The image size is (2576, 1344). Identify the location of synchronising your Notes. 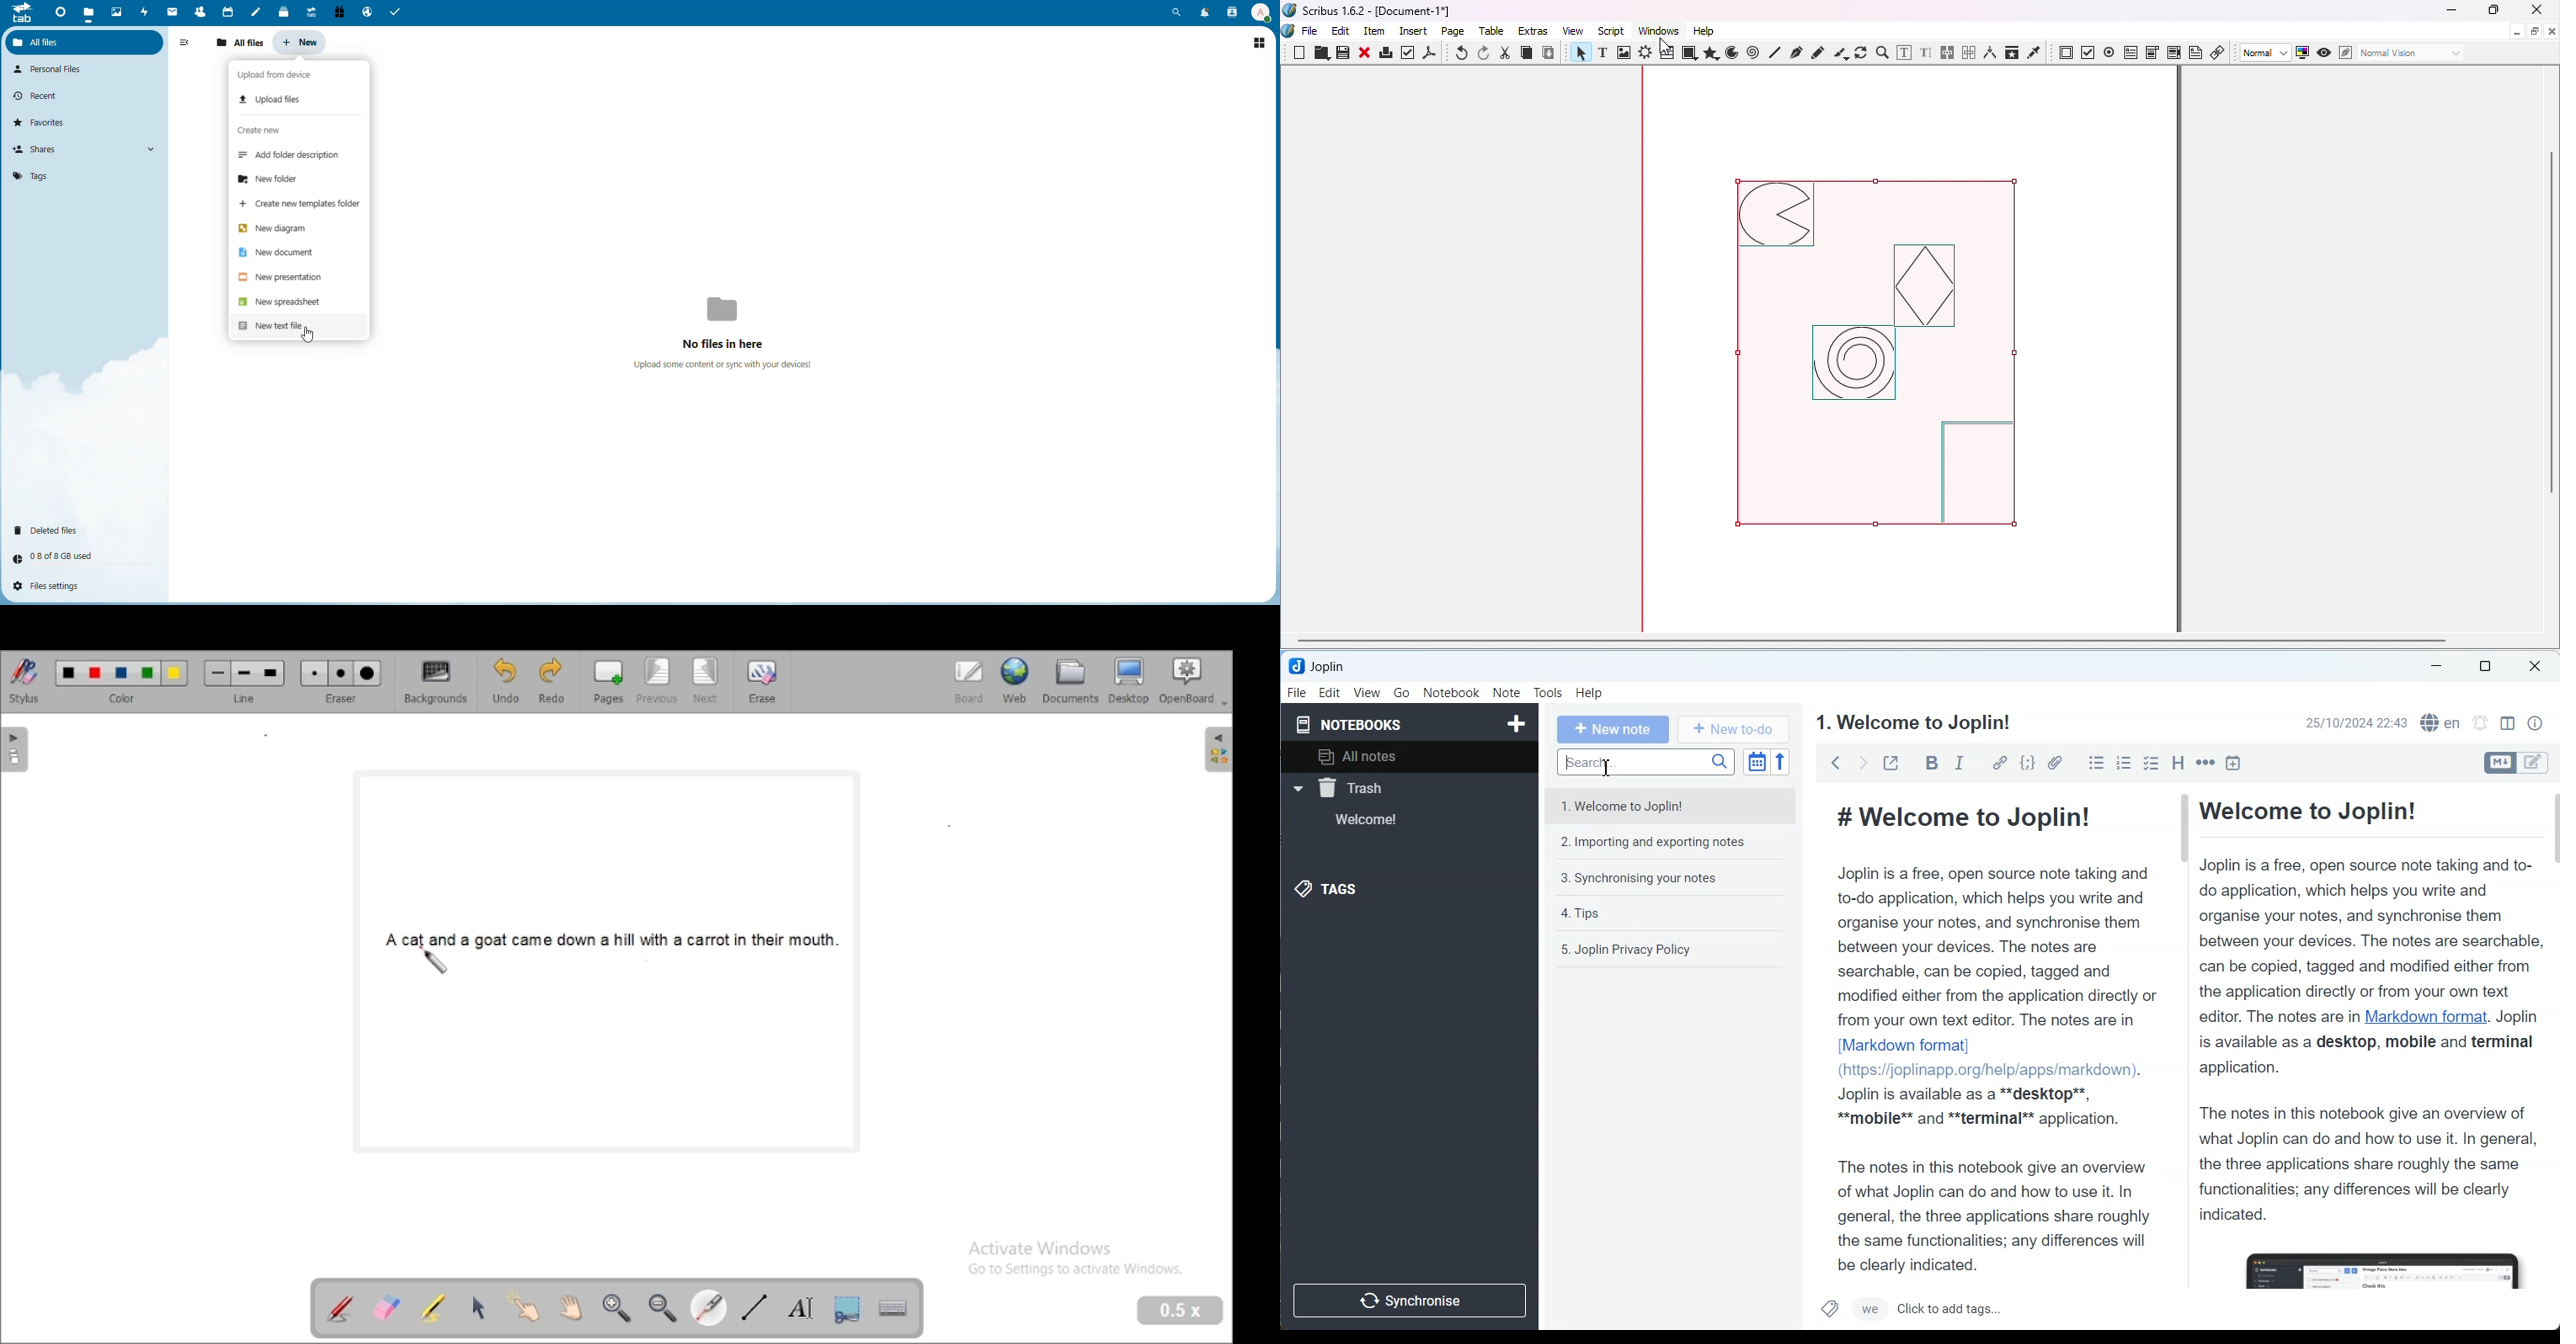
(1674, 879).